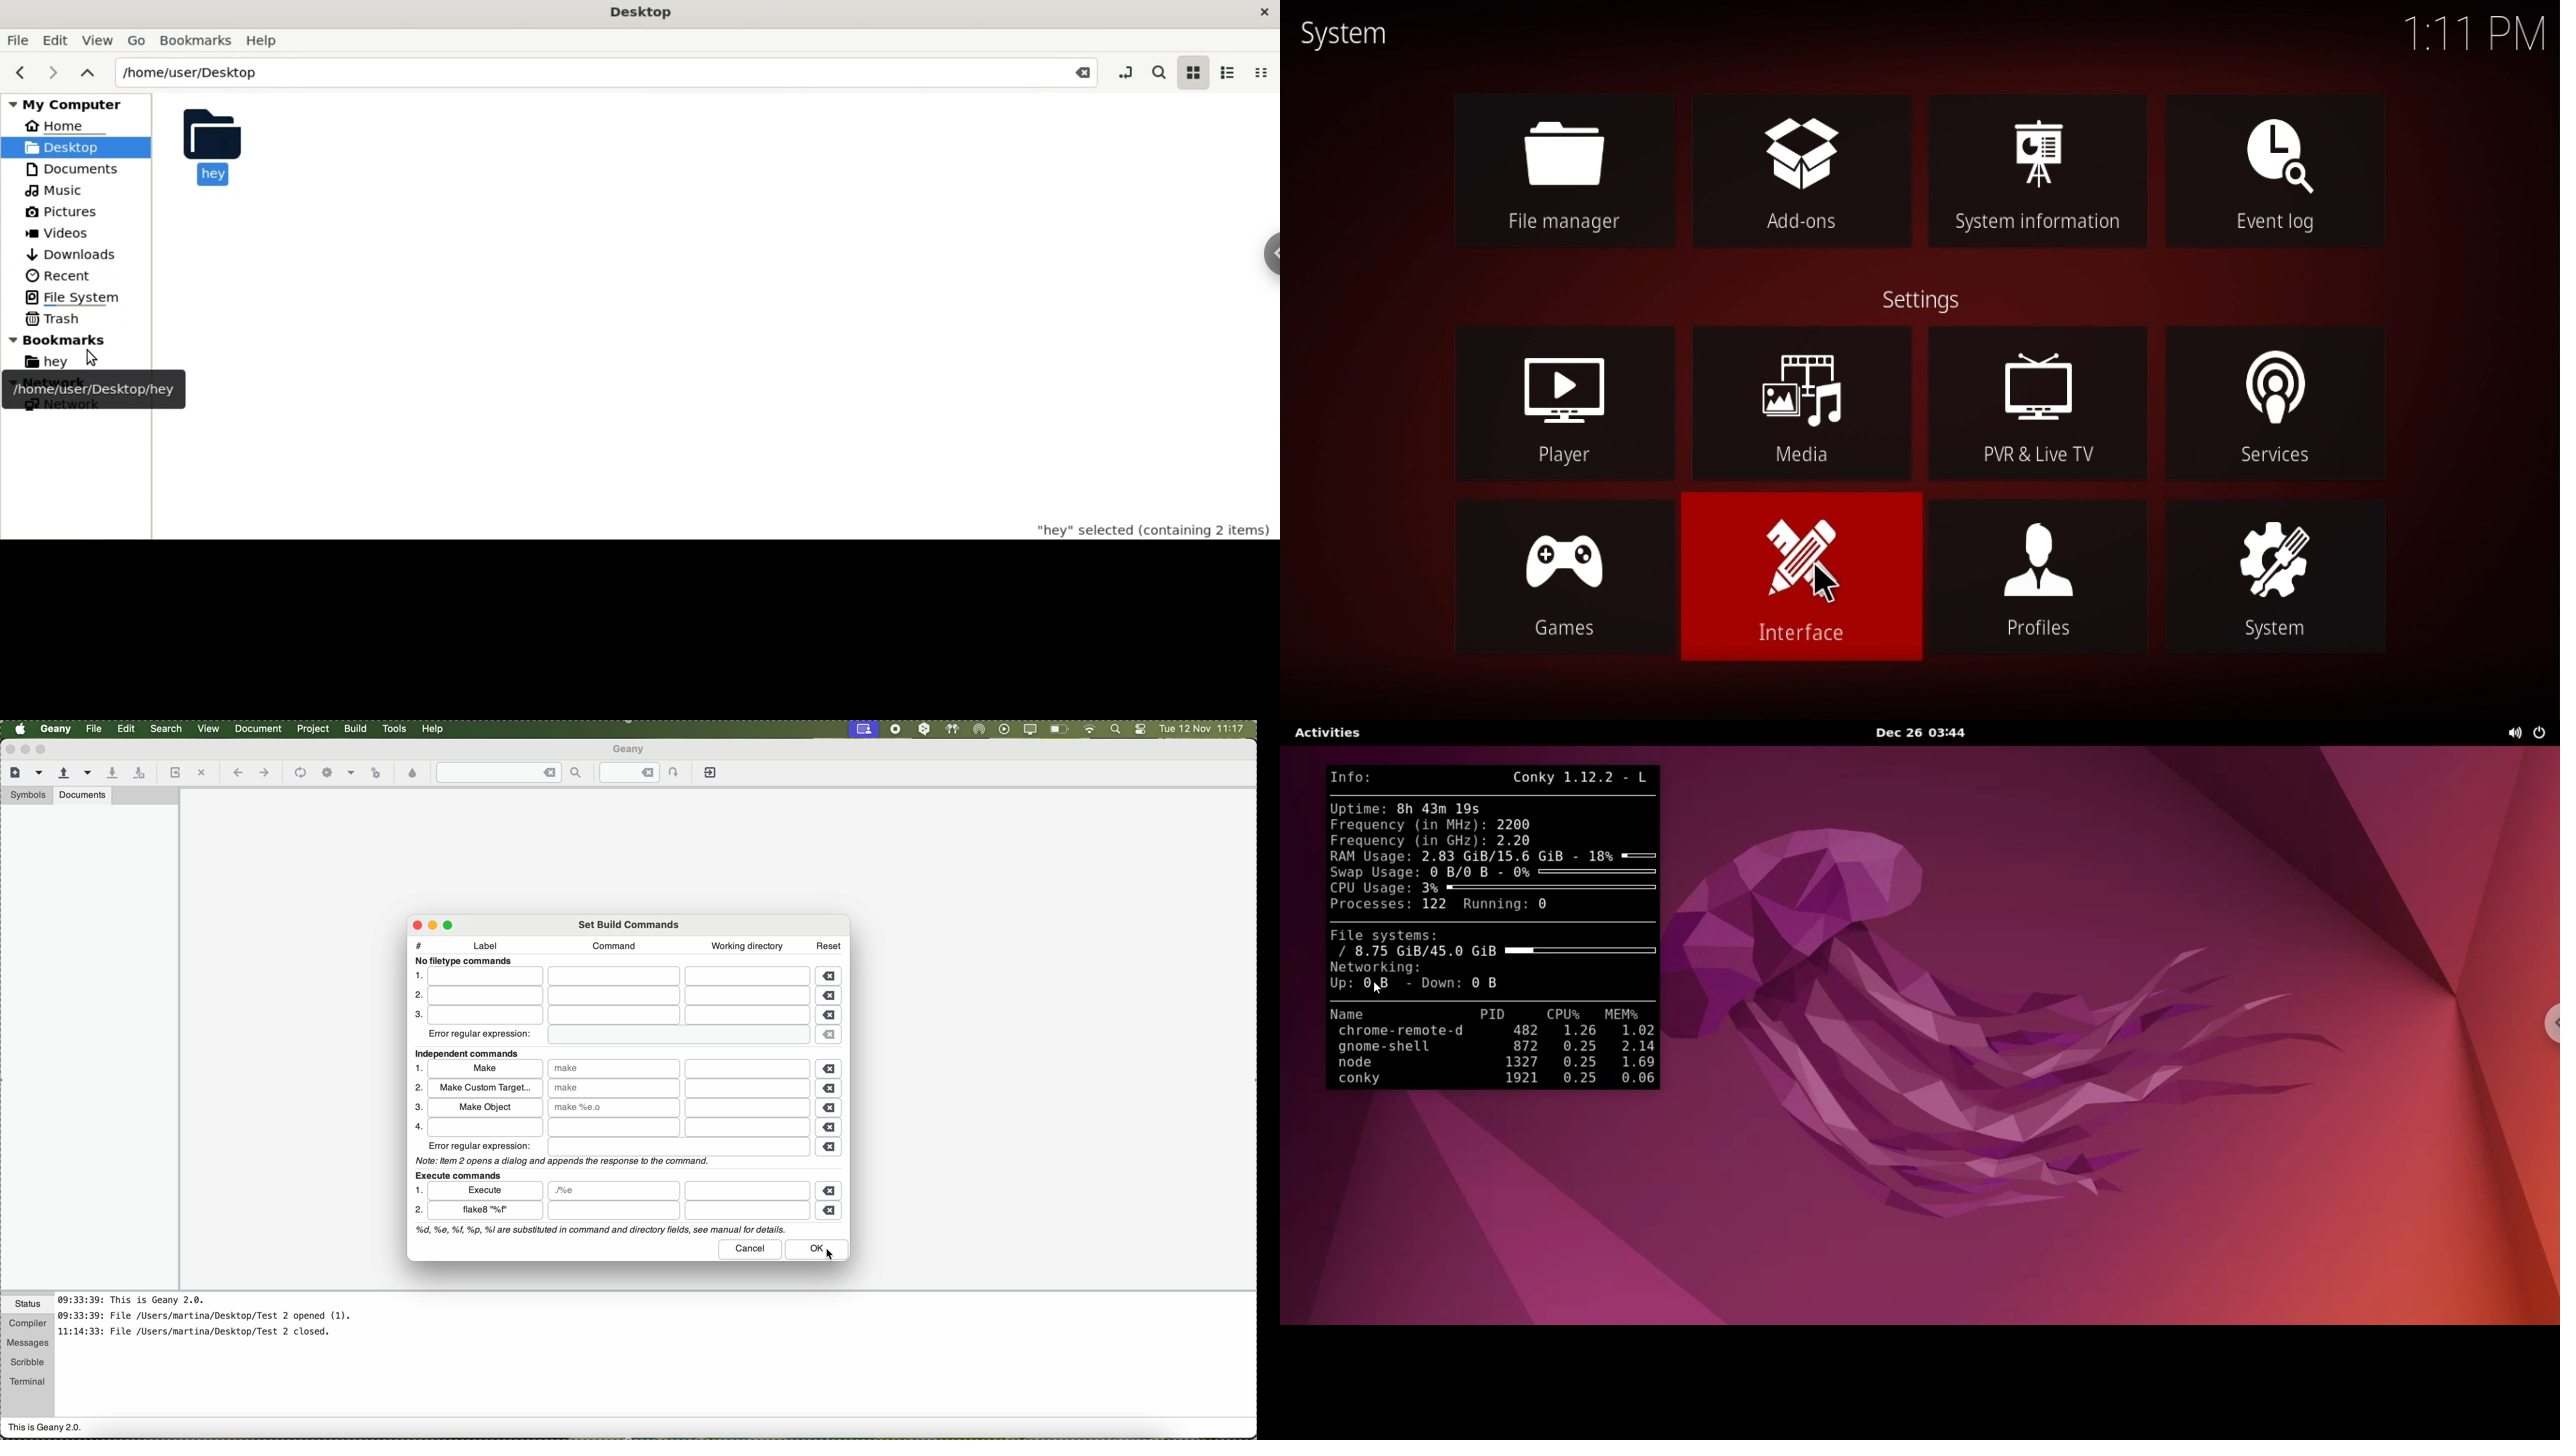  Describe the element at coordinates (77, 296) in the screenshot. I see `File System` at that location.